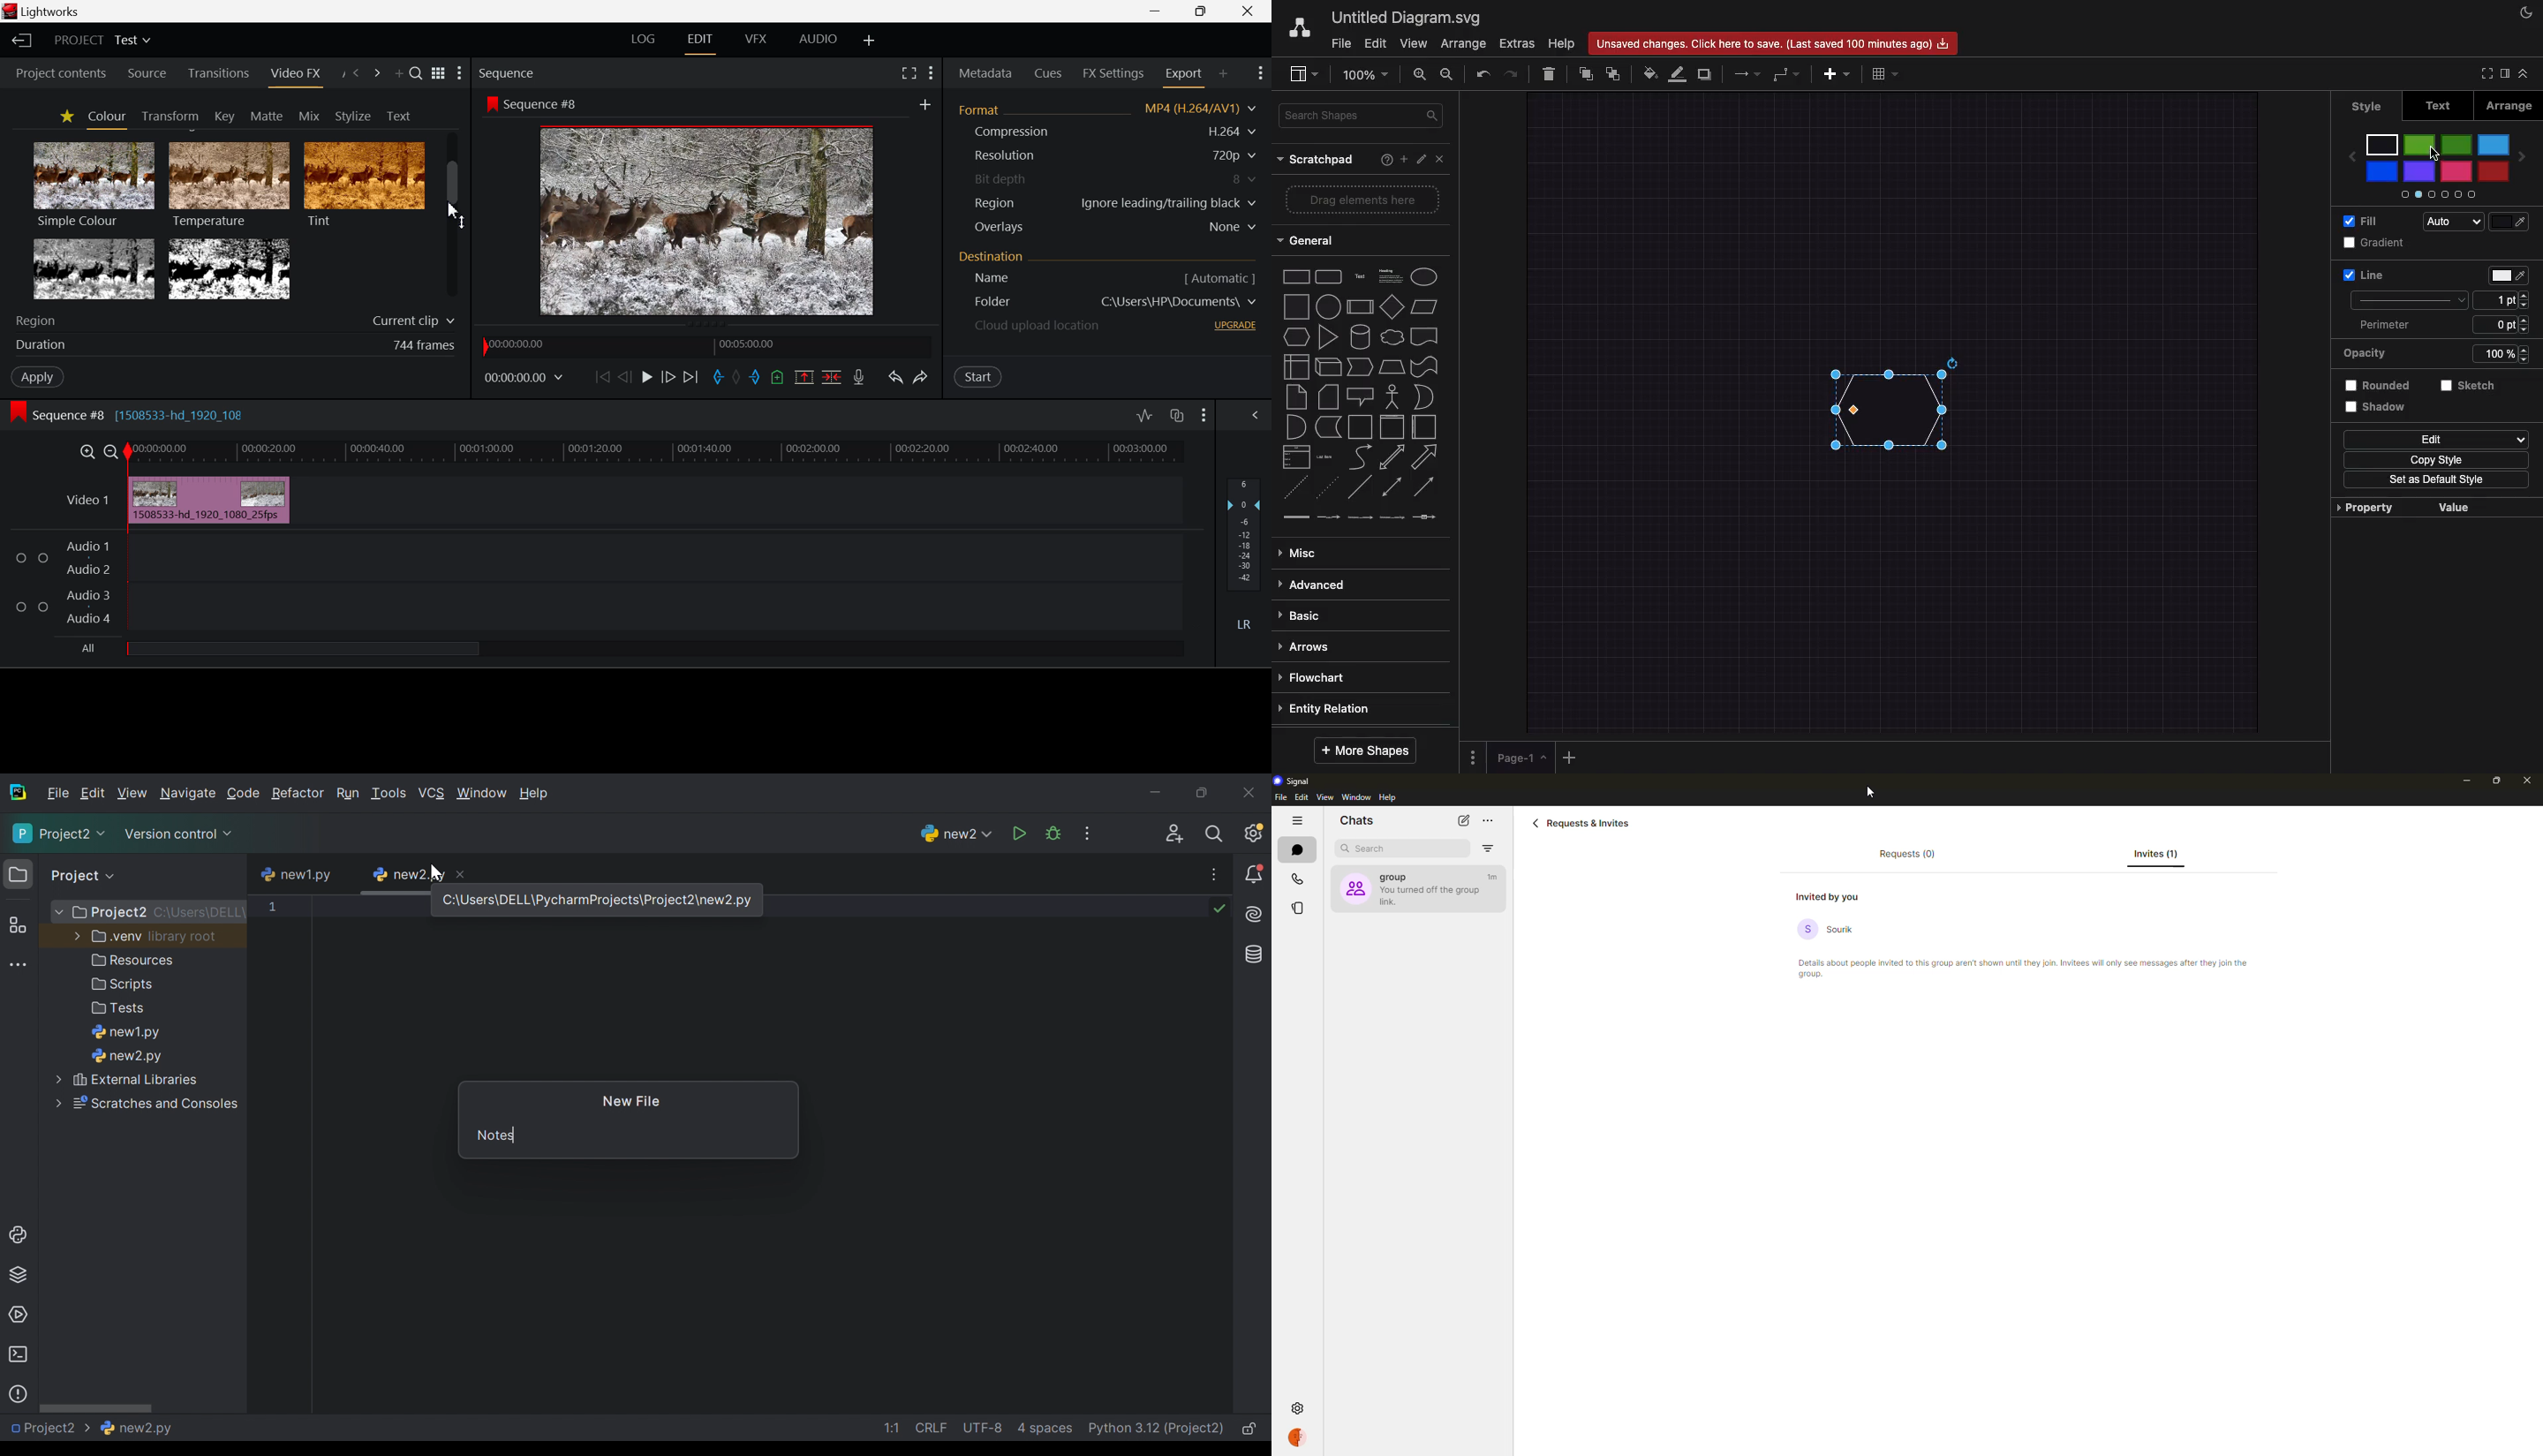 This screenshot has height=1456, width=2548. What do you see at coordinates (1168, 203) in the screenshot?
I see `Ignore leading/trailing black ` at bounding box center [1168, 203].